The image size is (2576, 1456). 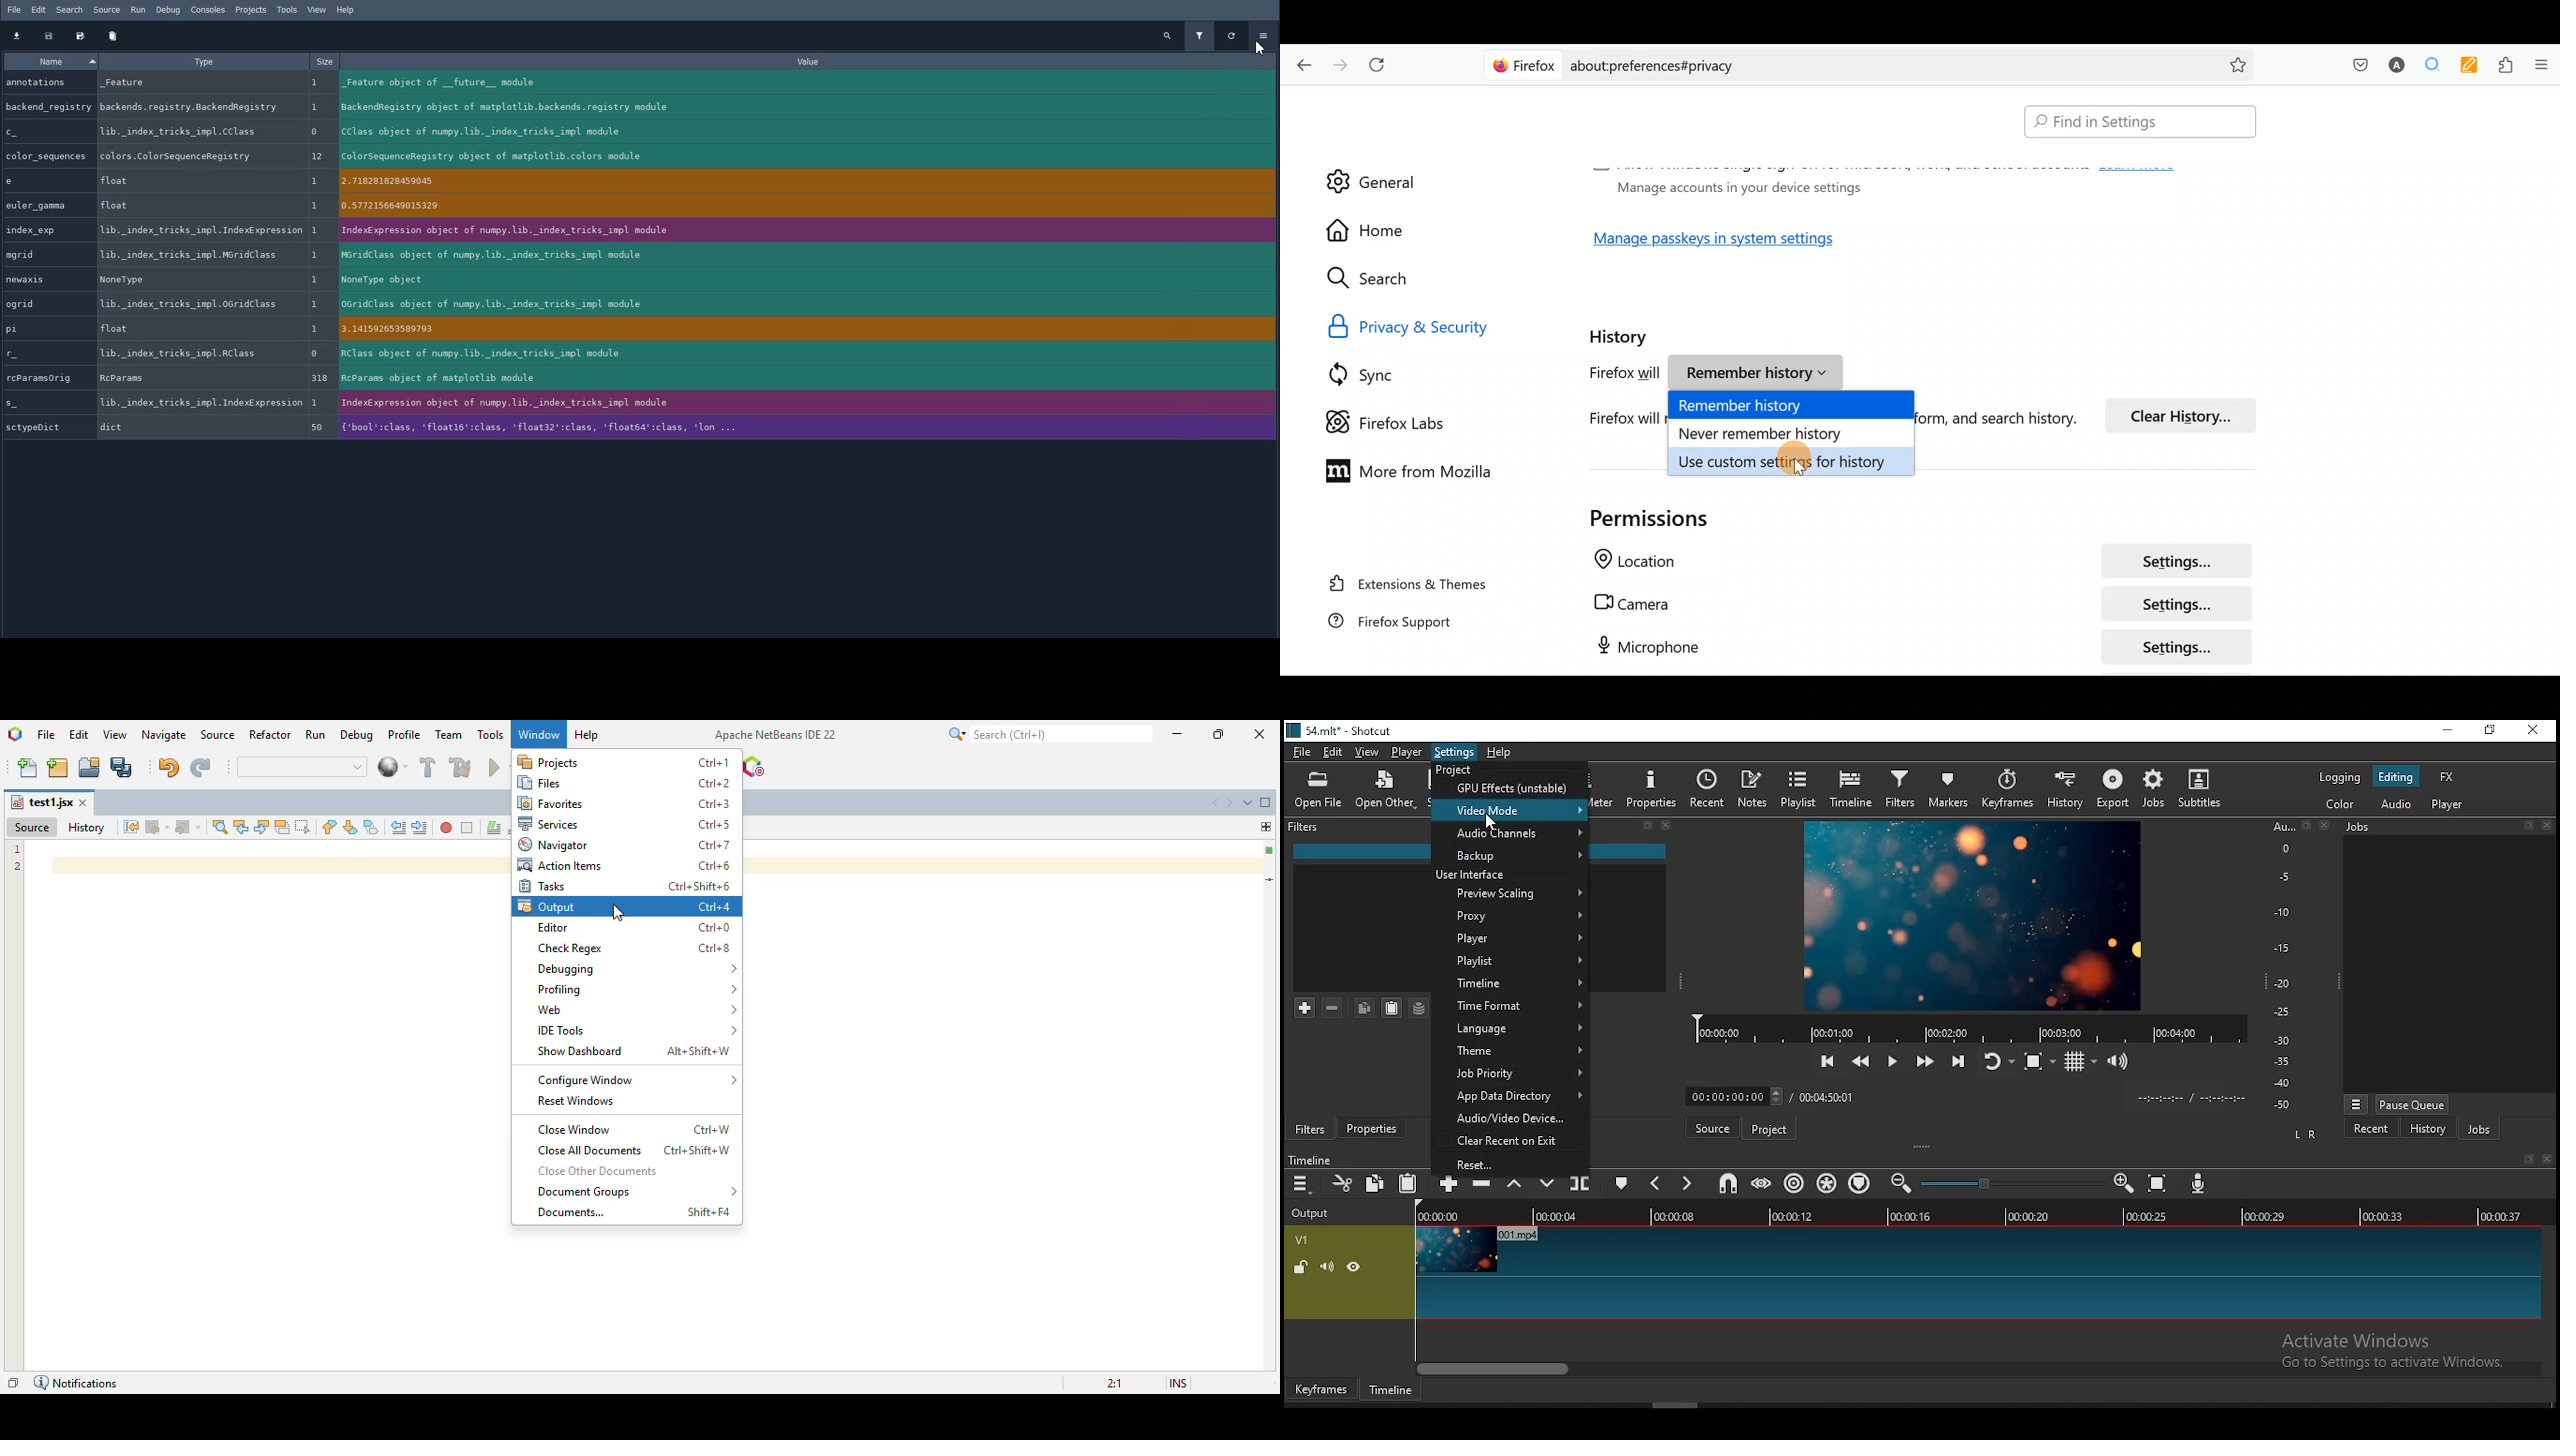 What do you see at coordinates (1381, 279) in the screenshot?
I see `Search icon` at bounding box center [1381, 279].